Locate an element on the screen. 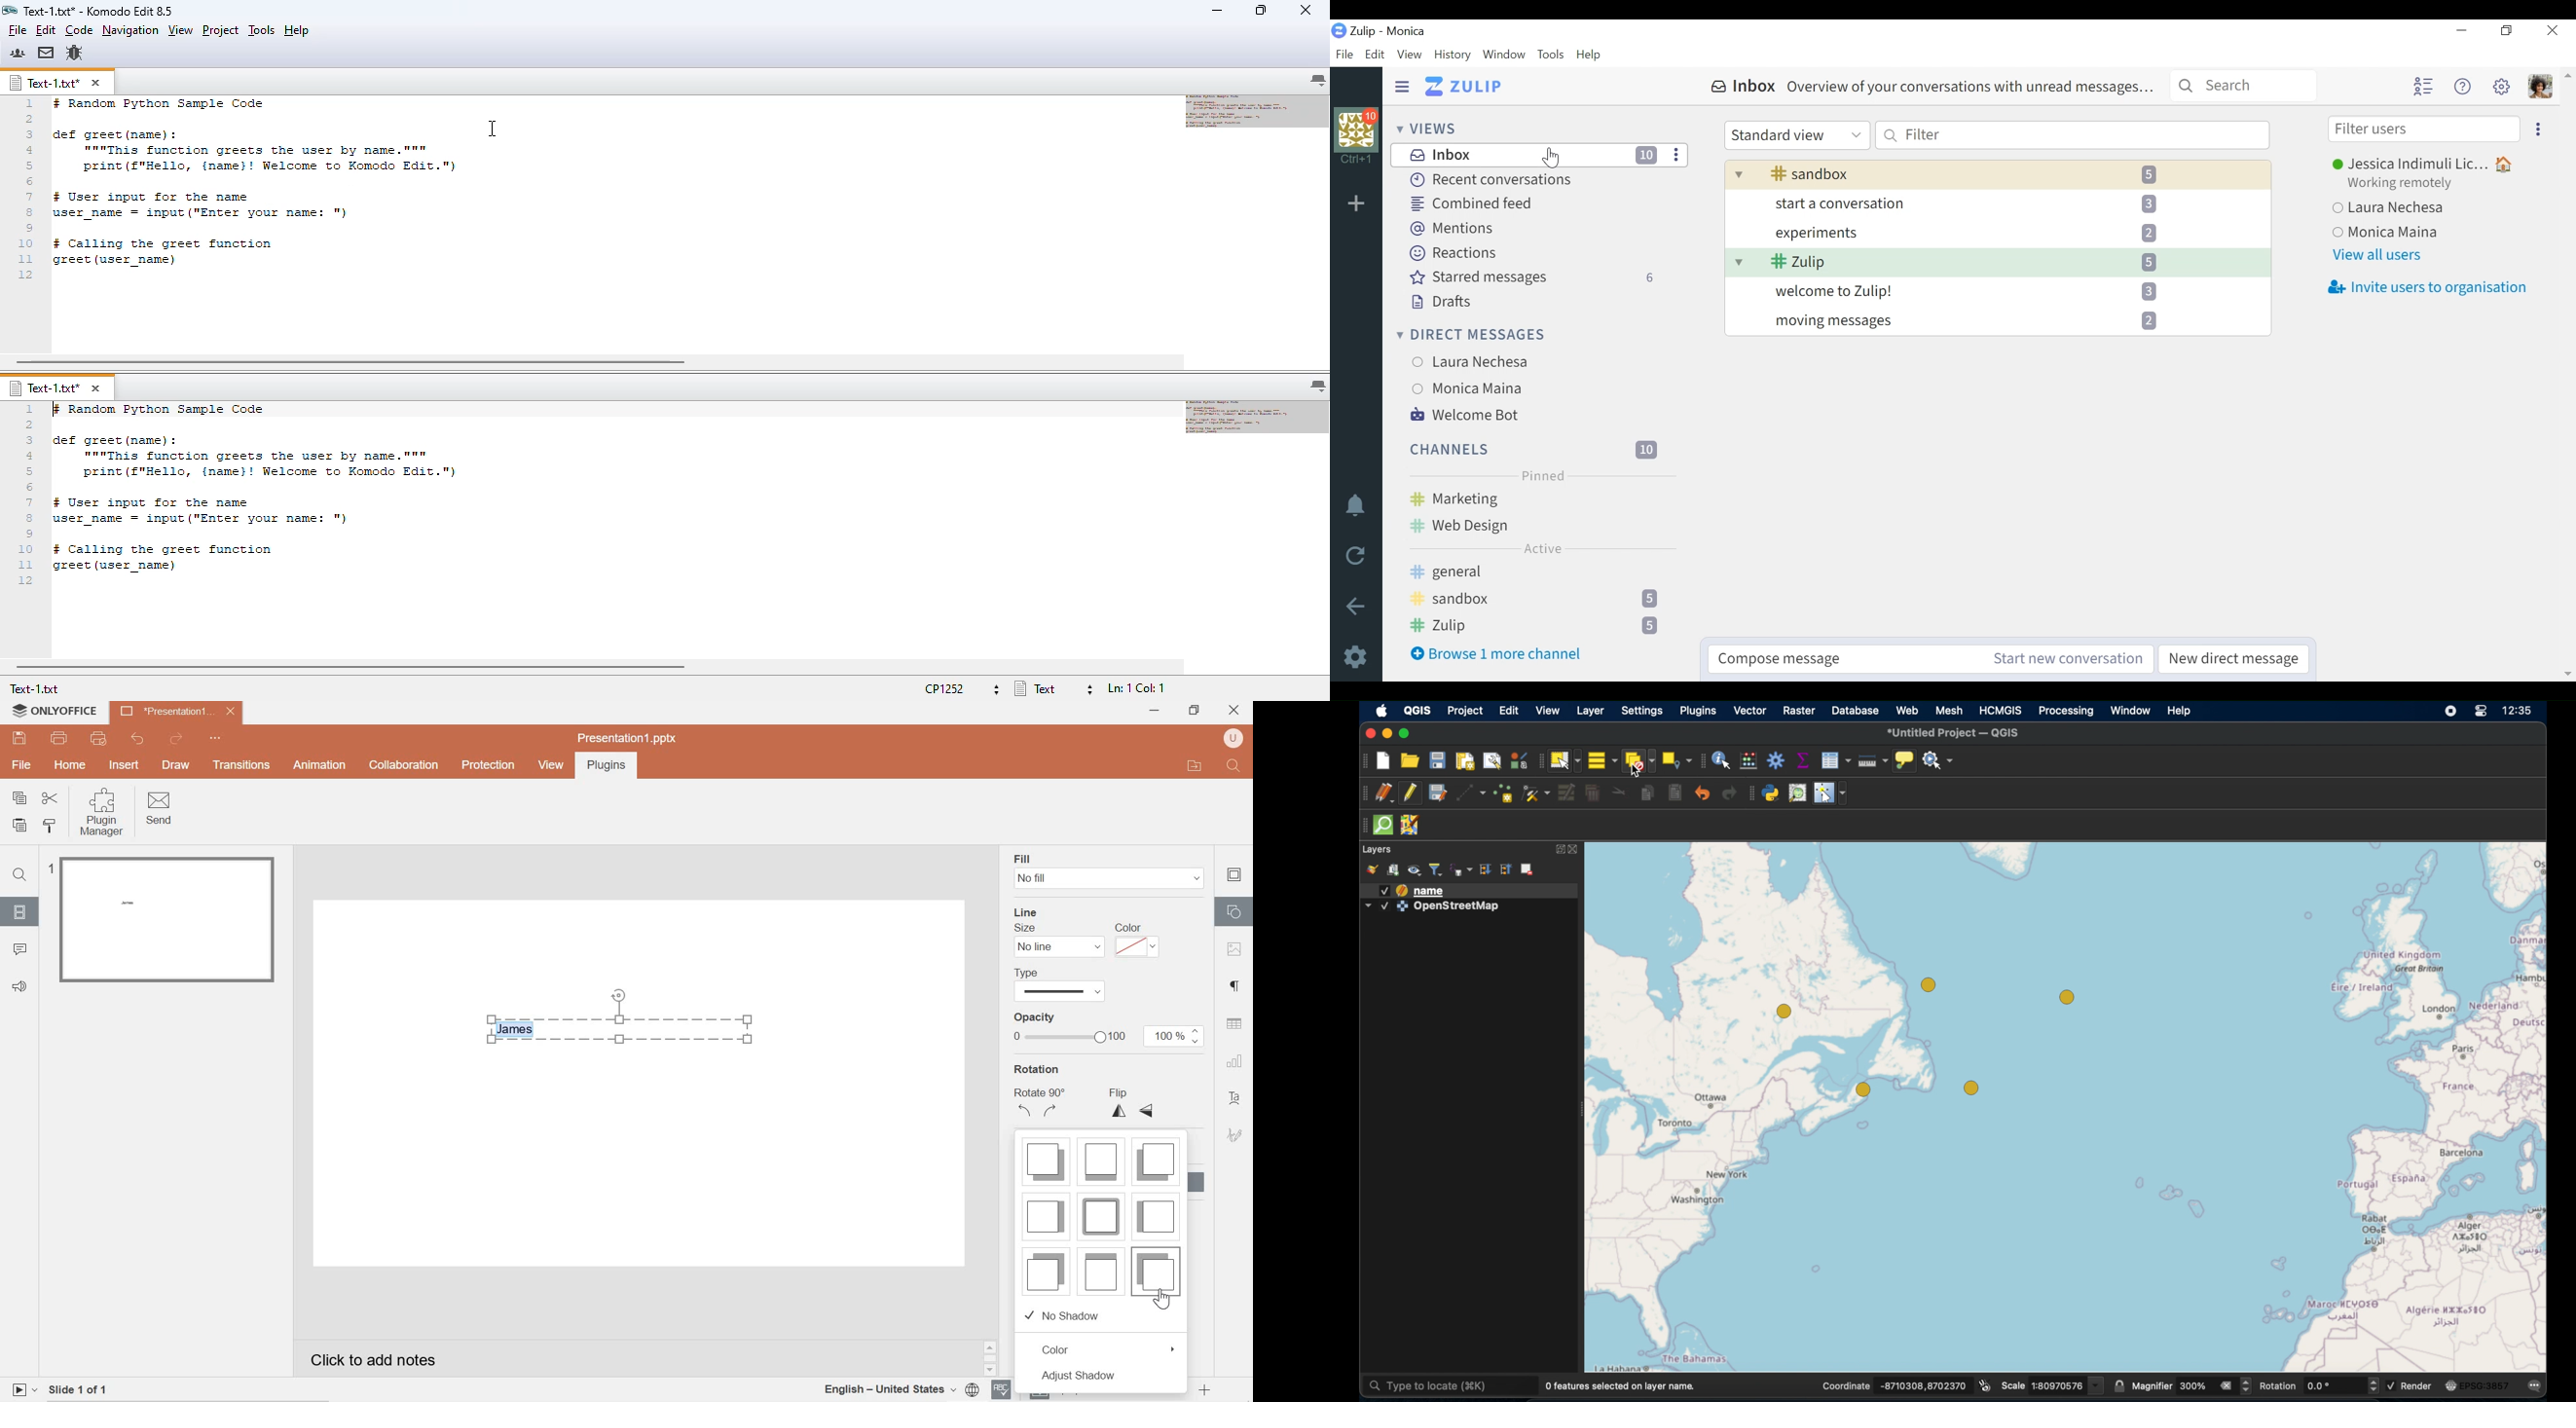 The height and width of the screenshot is (1428, 2576). cut is located at coordinates (50, 798).